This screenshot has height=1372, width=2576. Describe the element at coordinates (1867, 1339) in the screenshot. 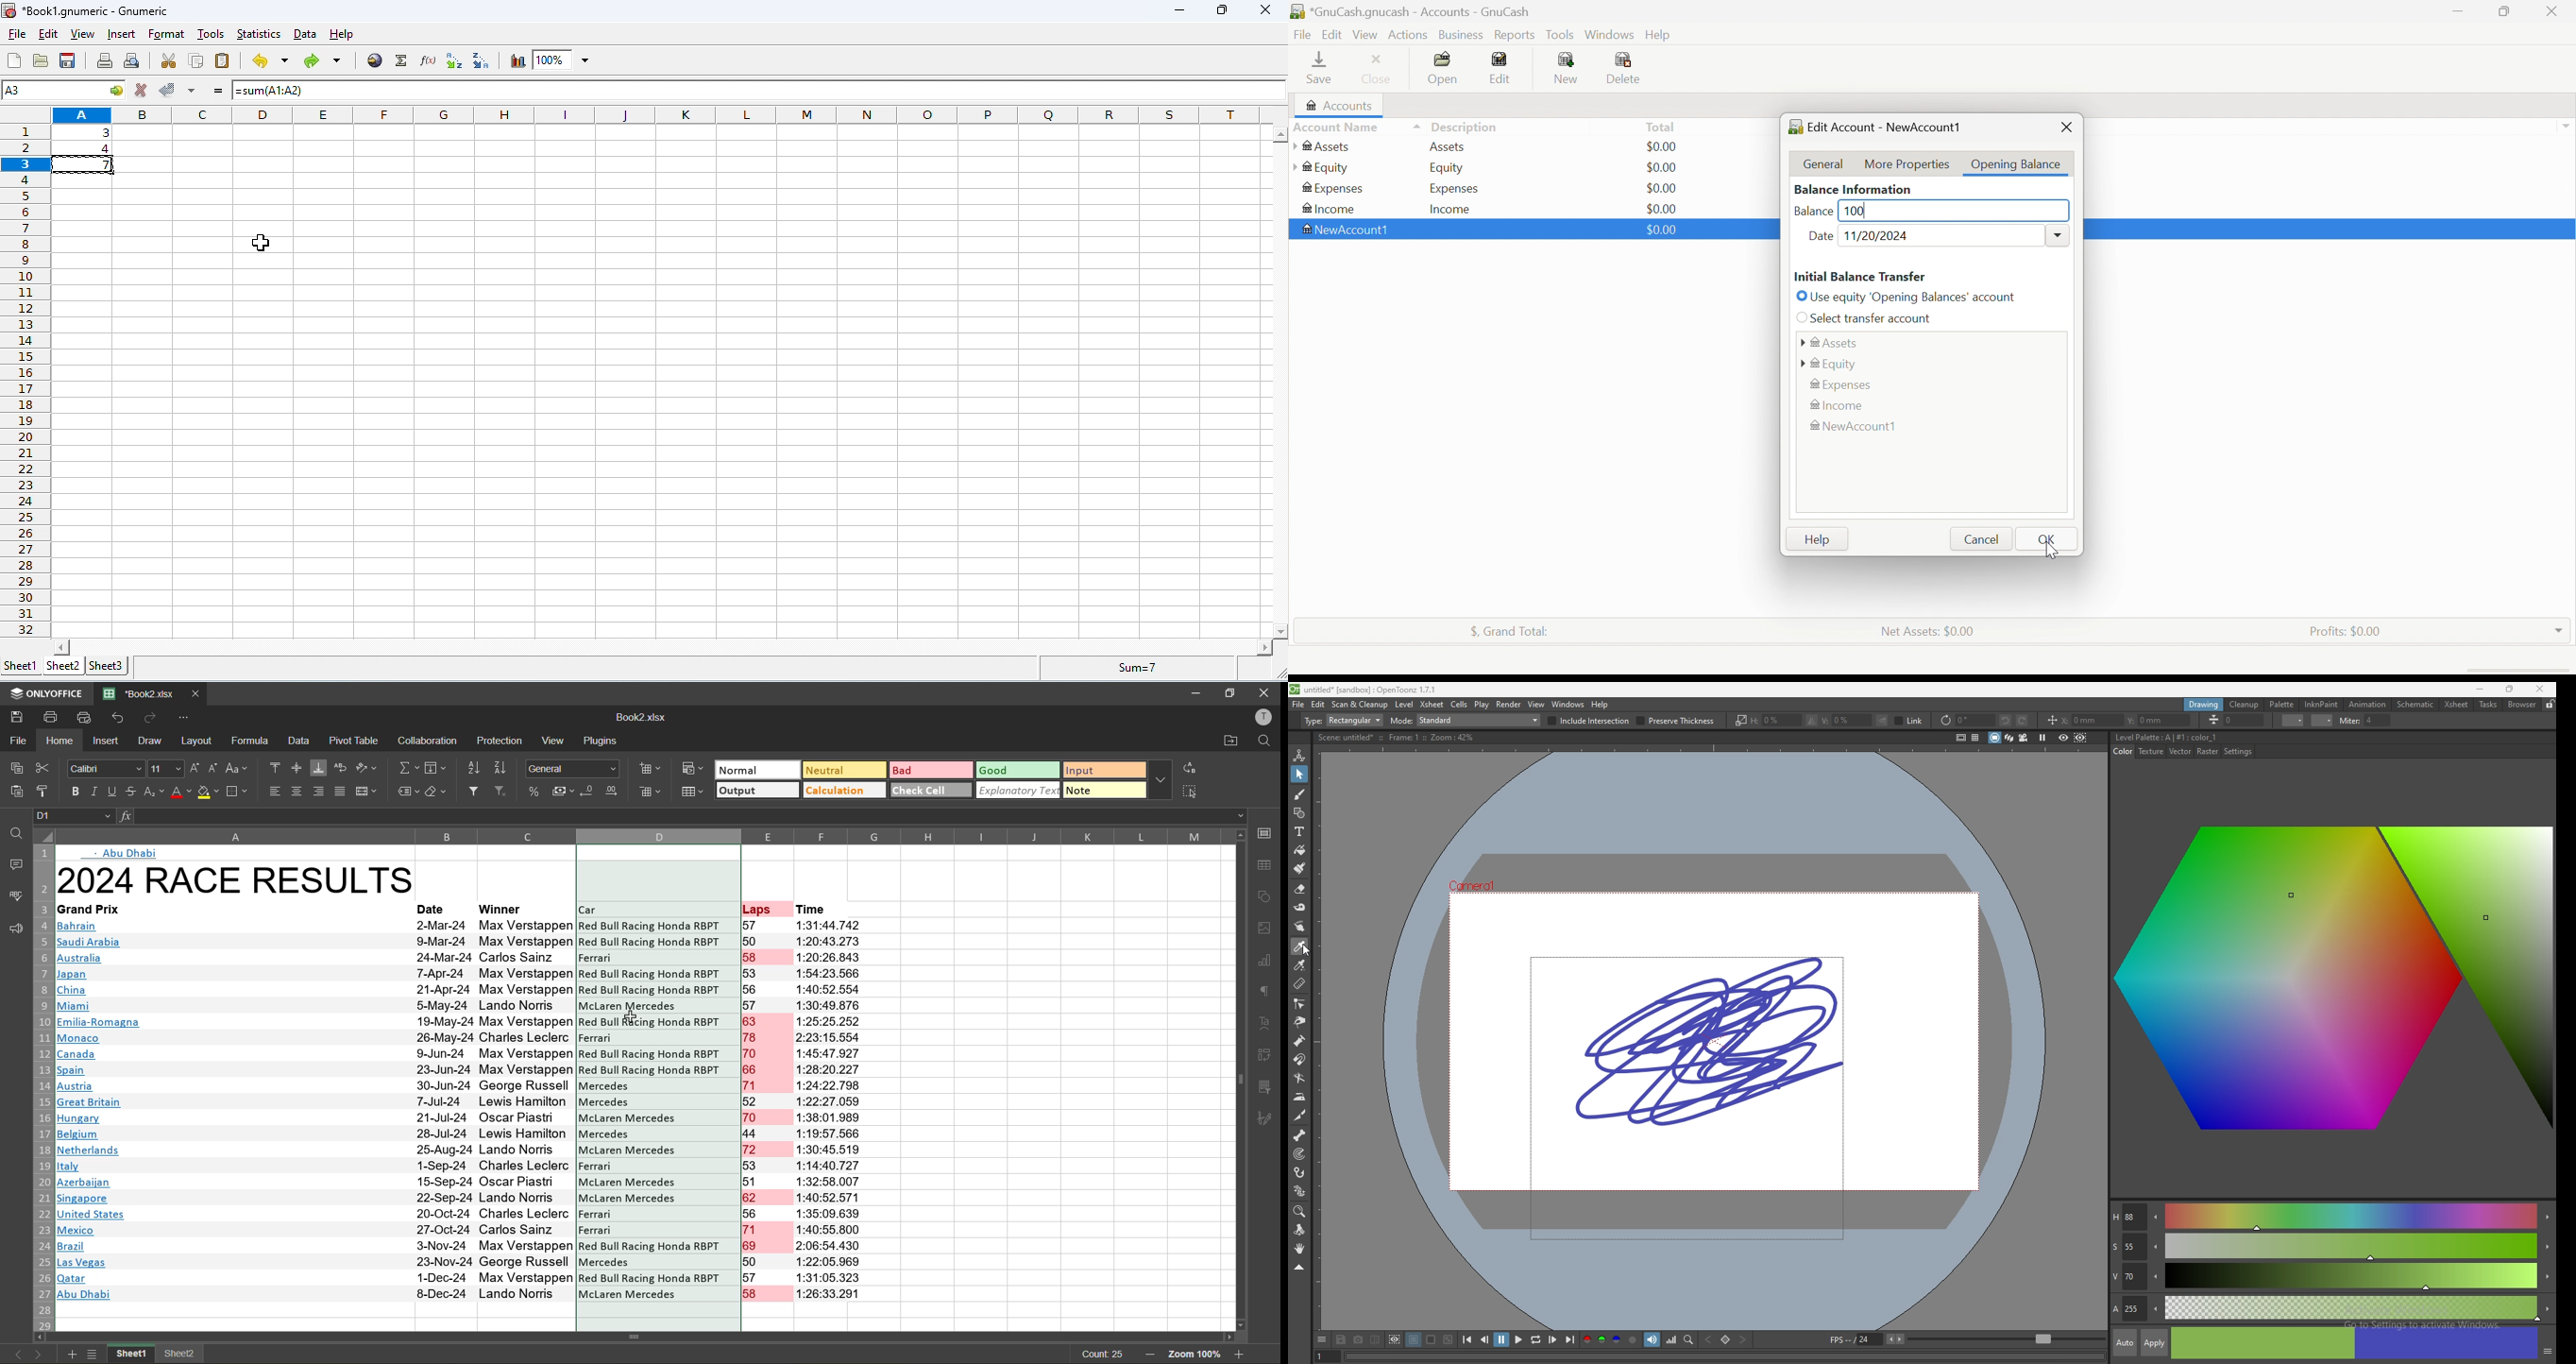

I see `fps` at that location.